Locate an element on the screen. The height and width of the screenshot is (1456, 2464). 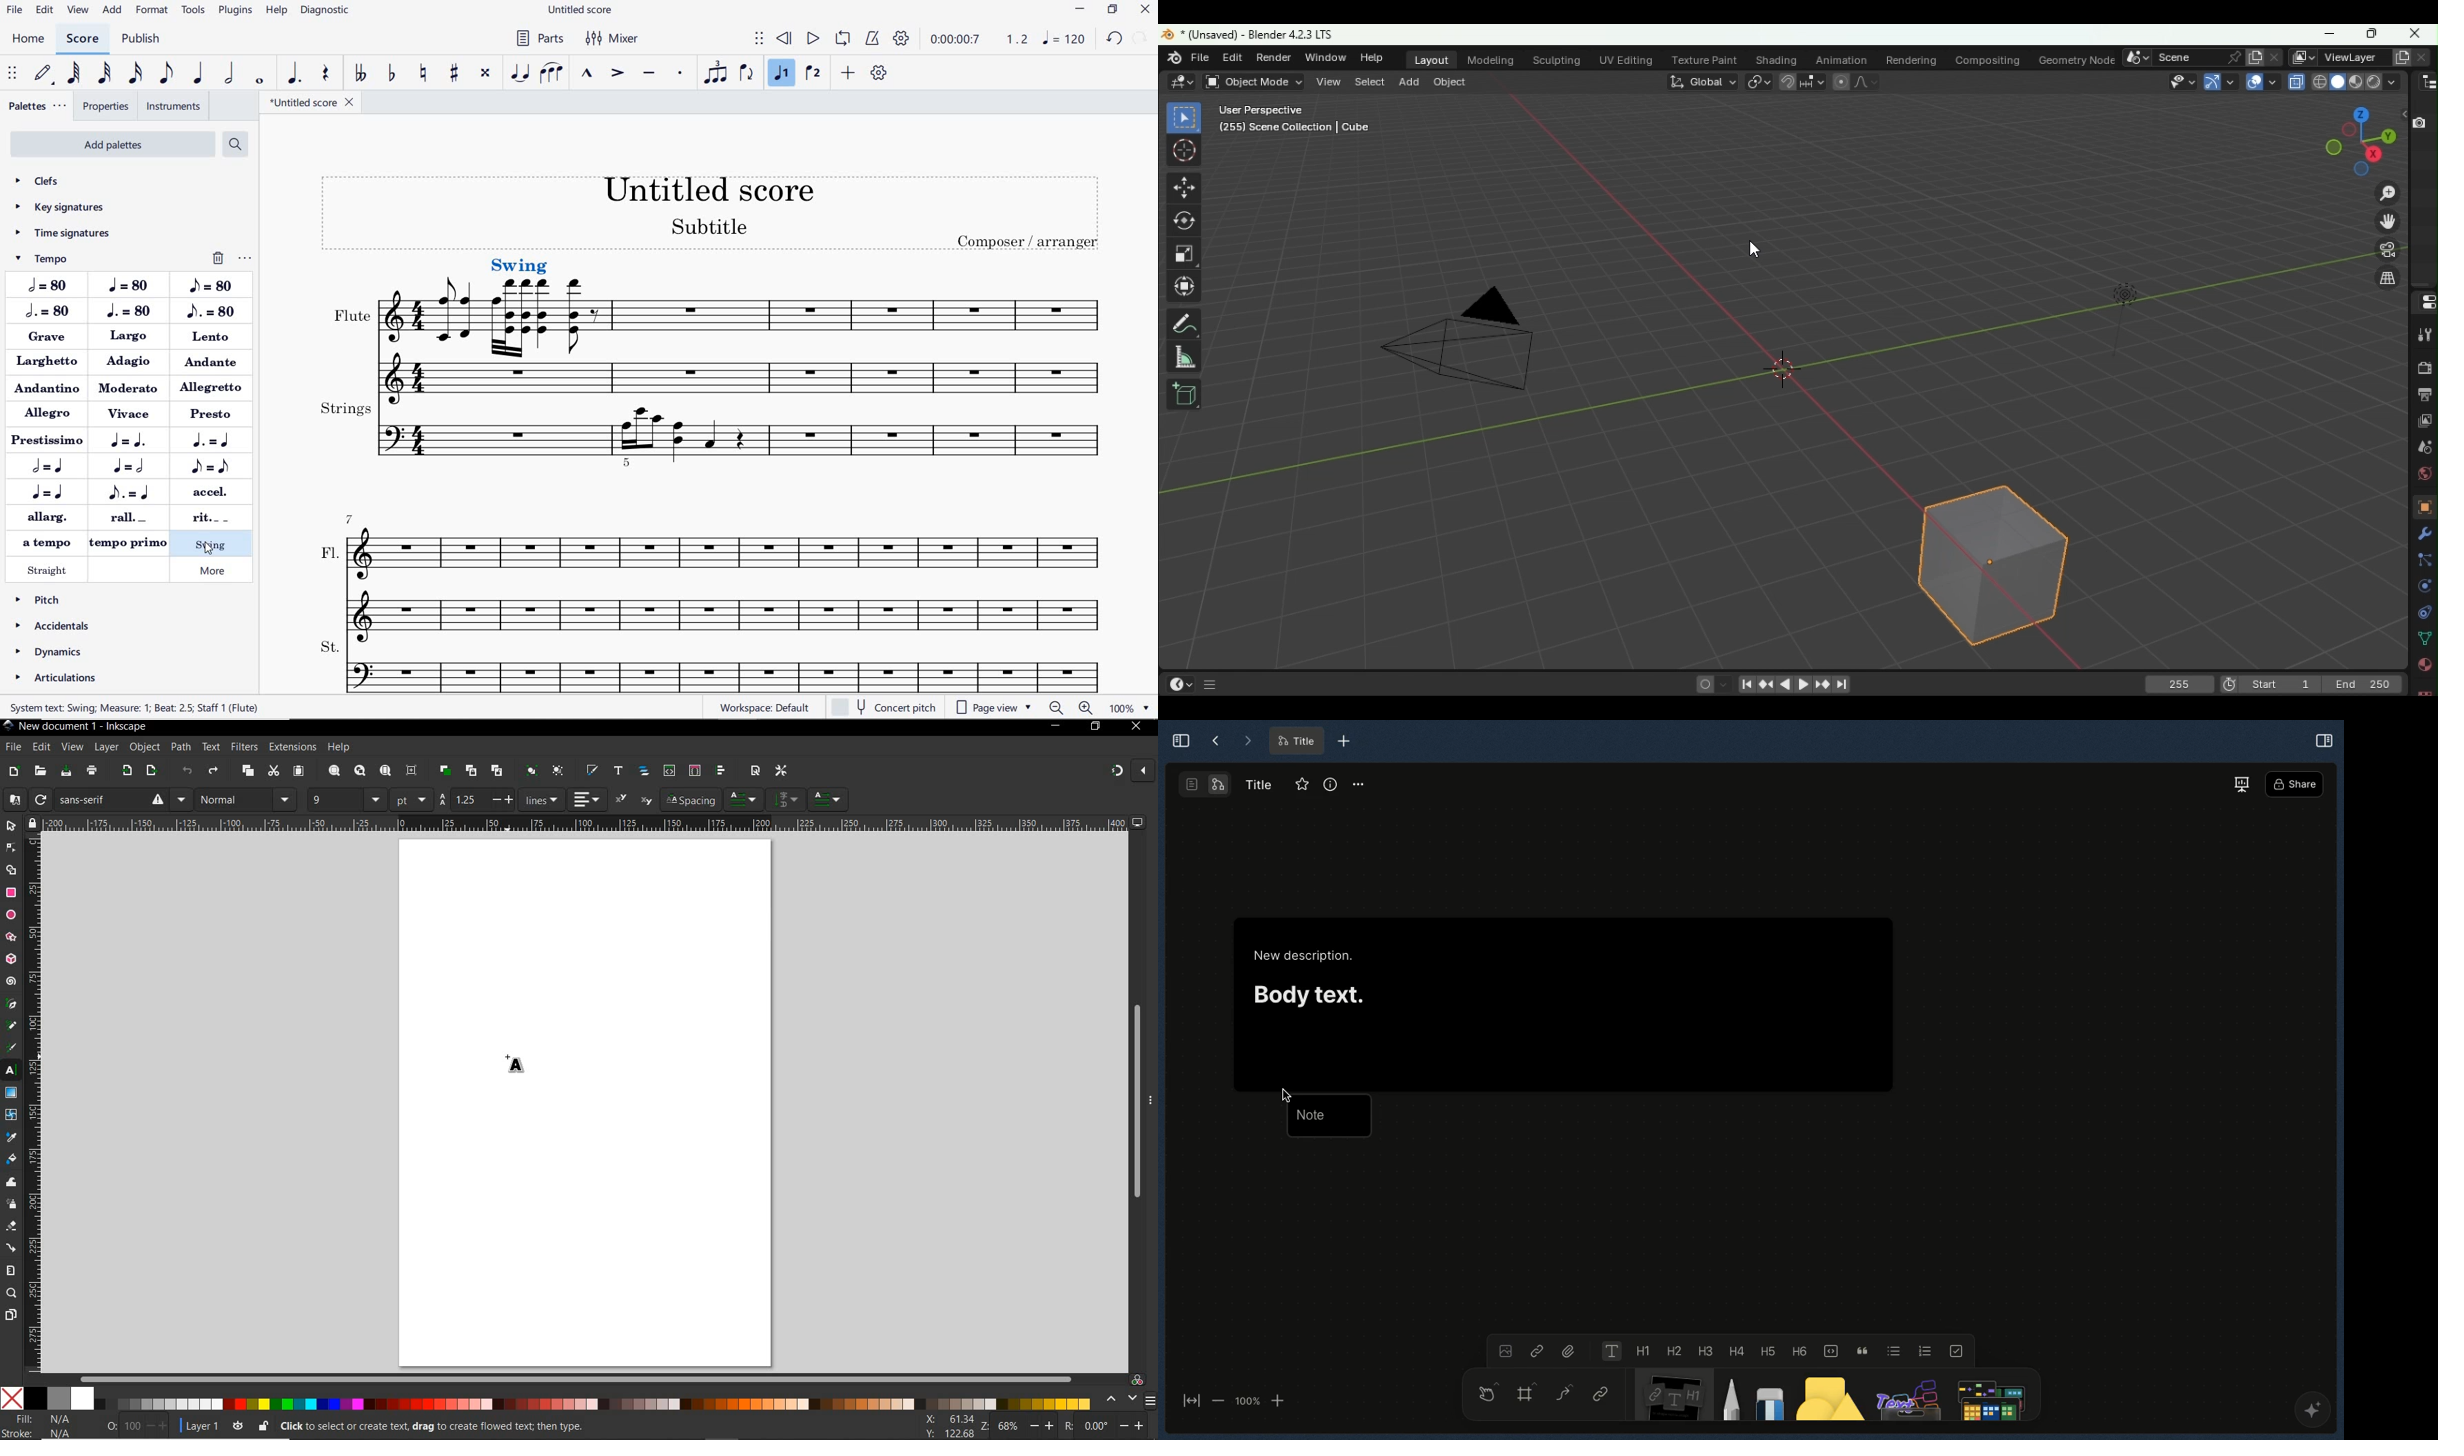
64TH NOTE is located at coordinates (74, 72).